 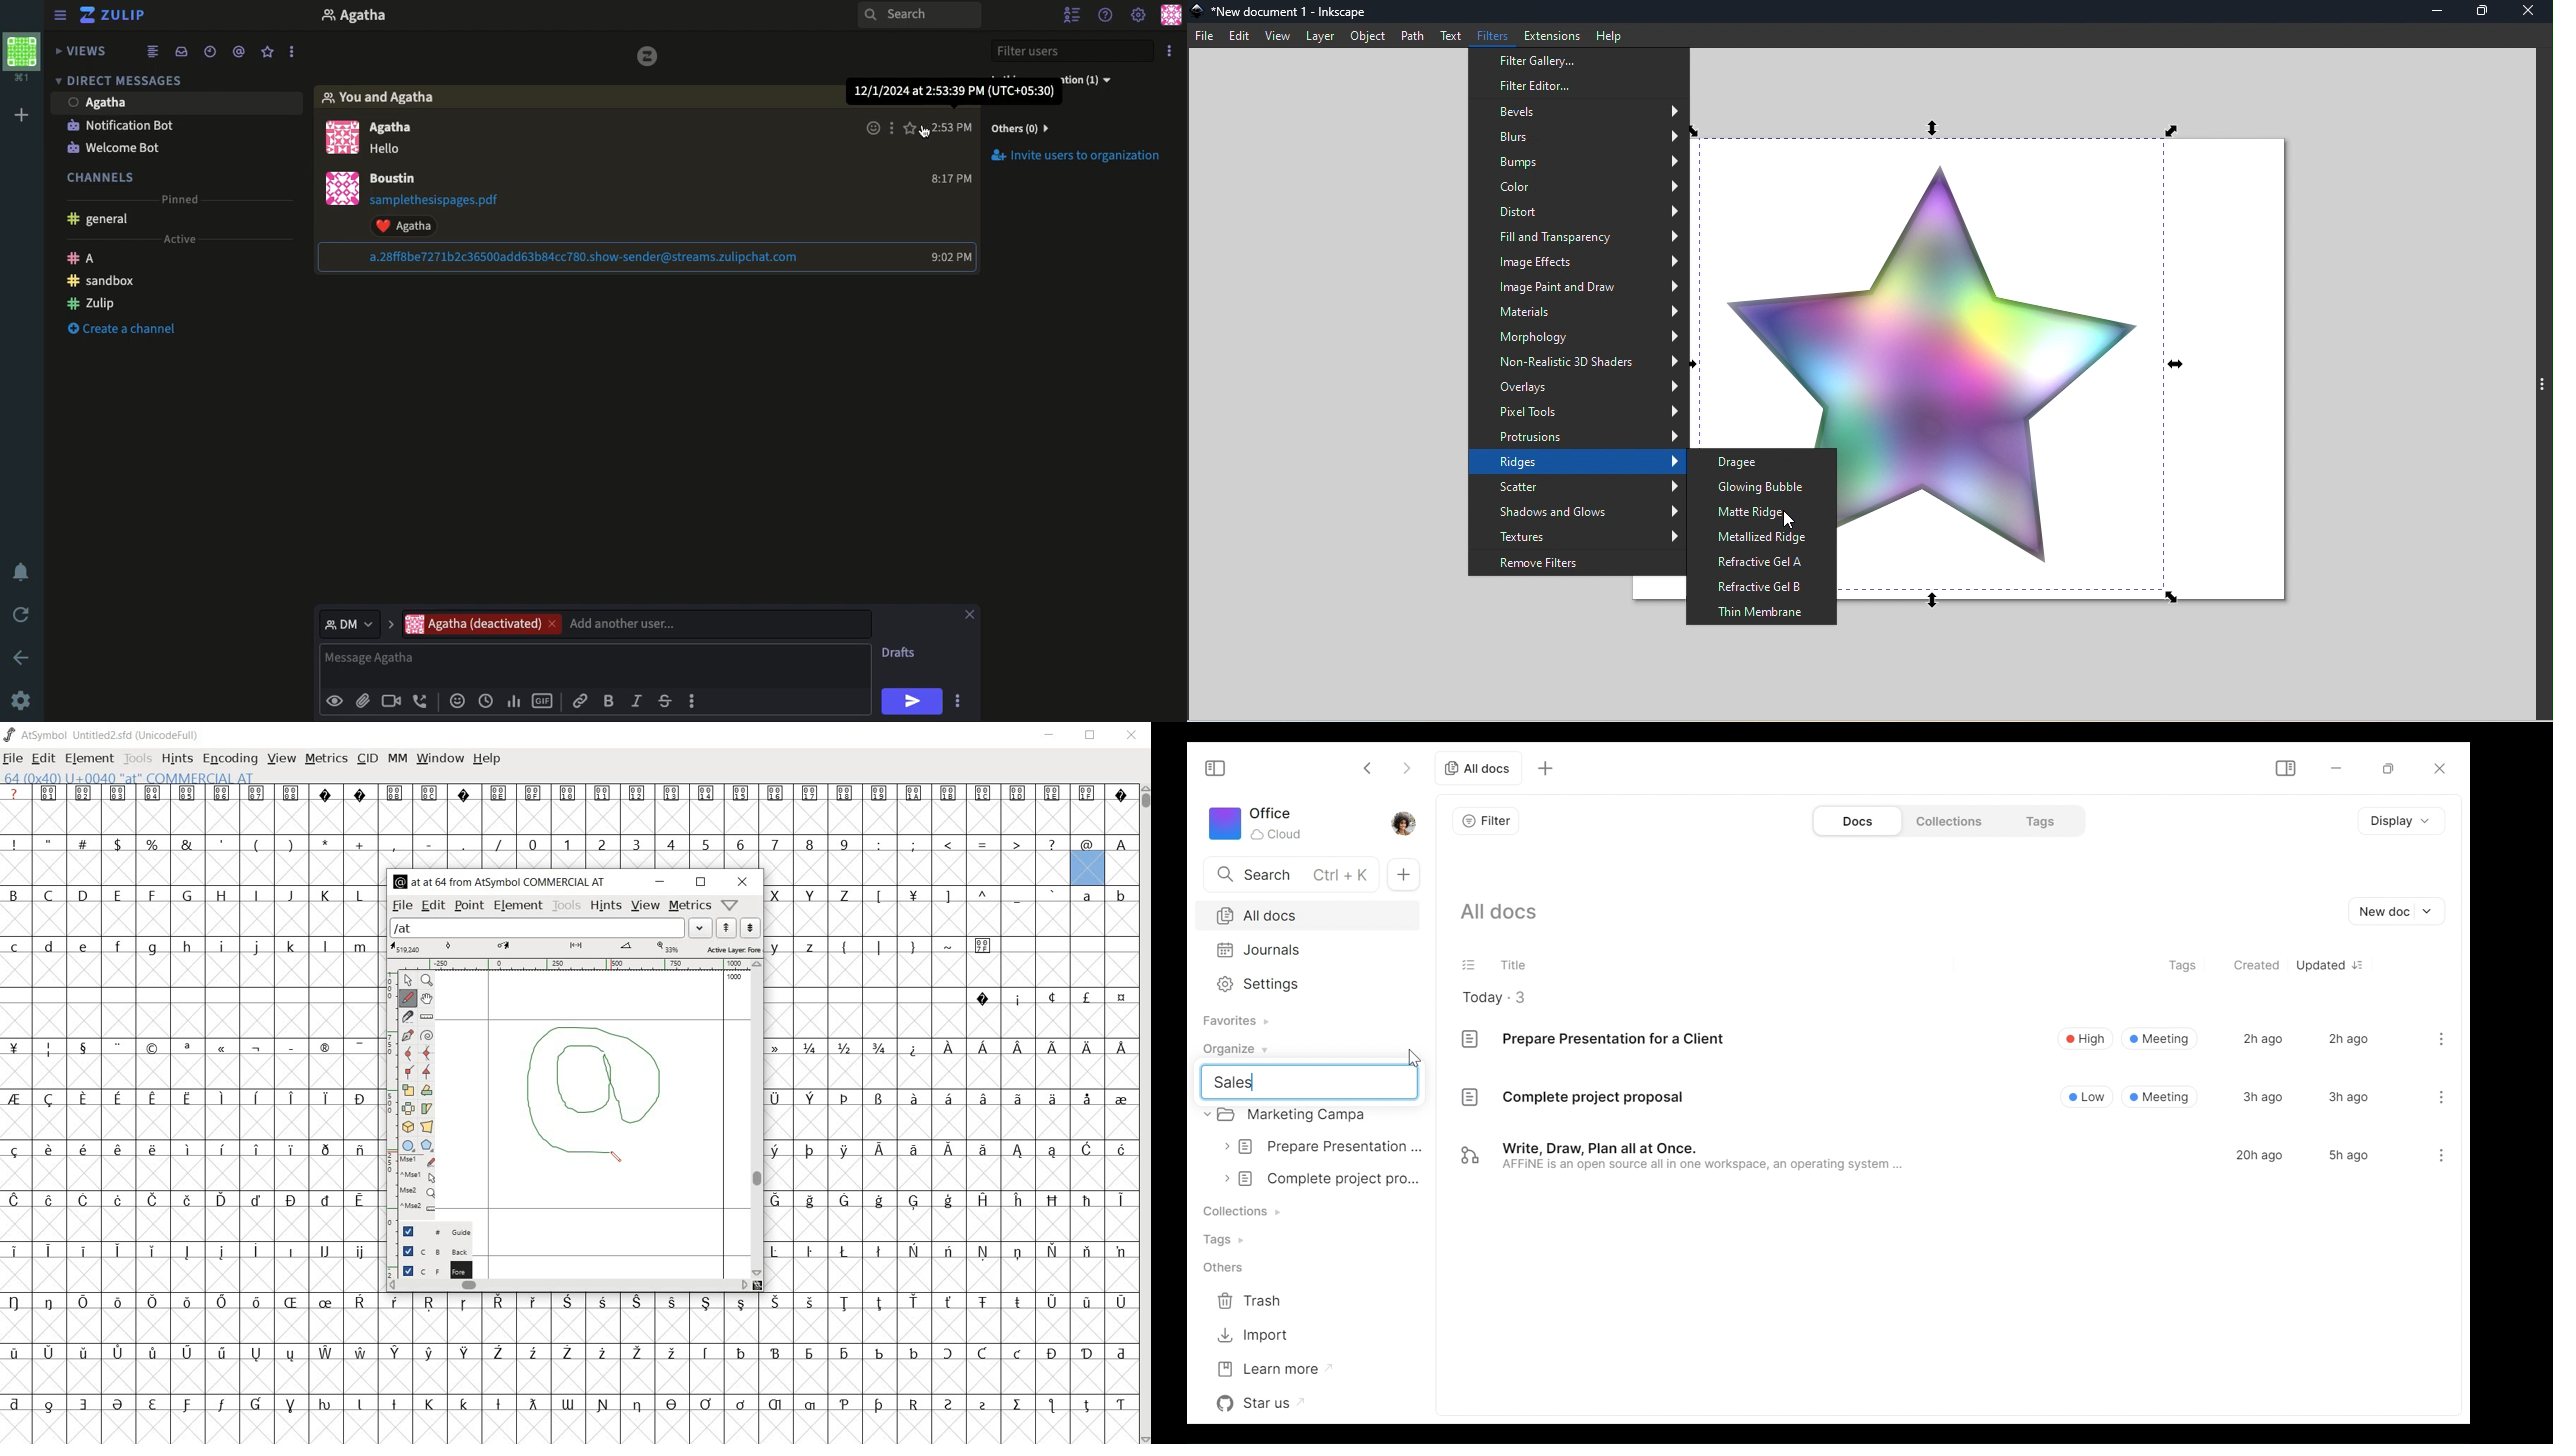 I want to click on Profile, so click(x=340, y=190).